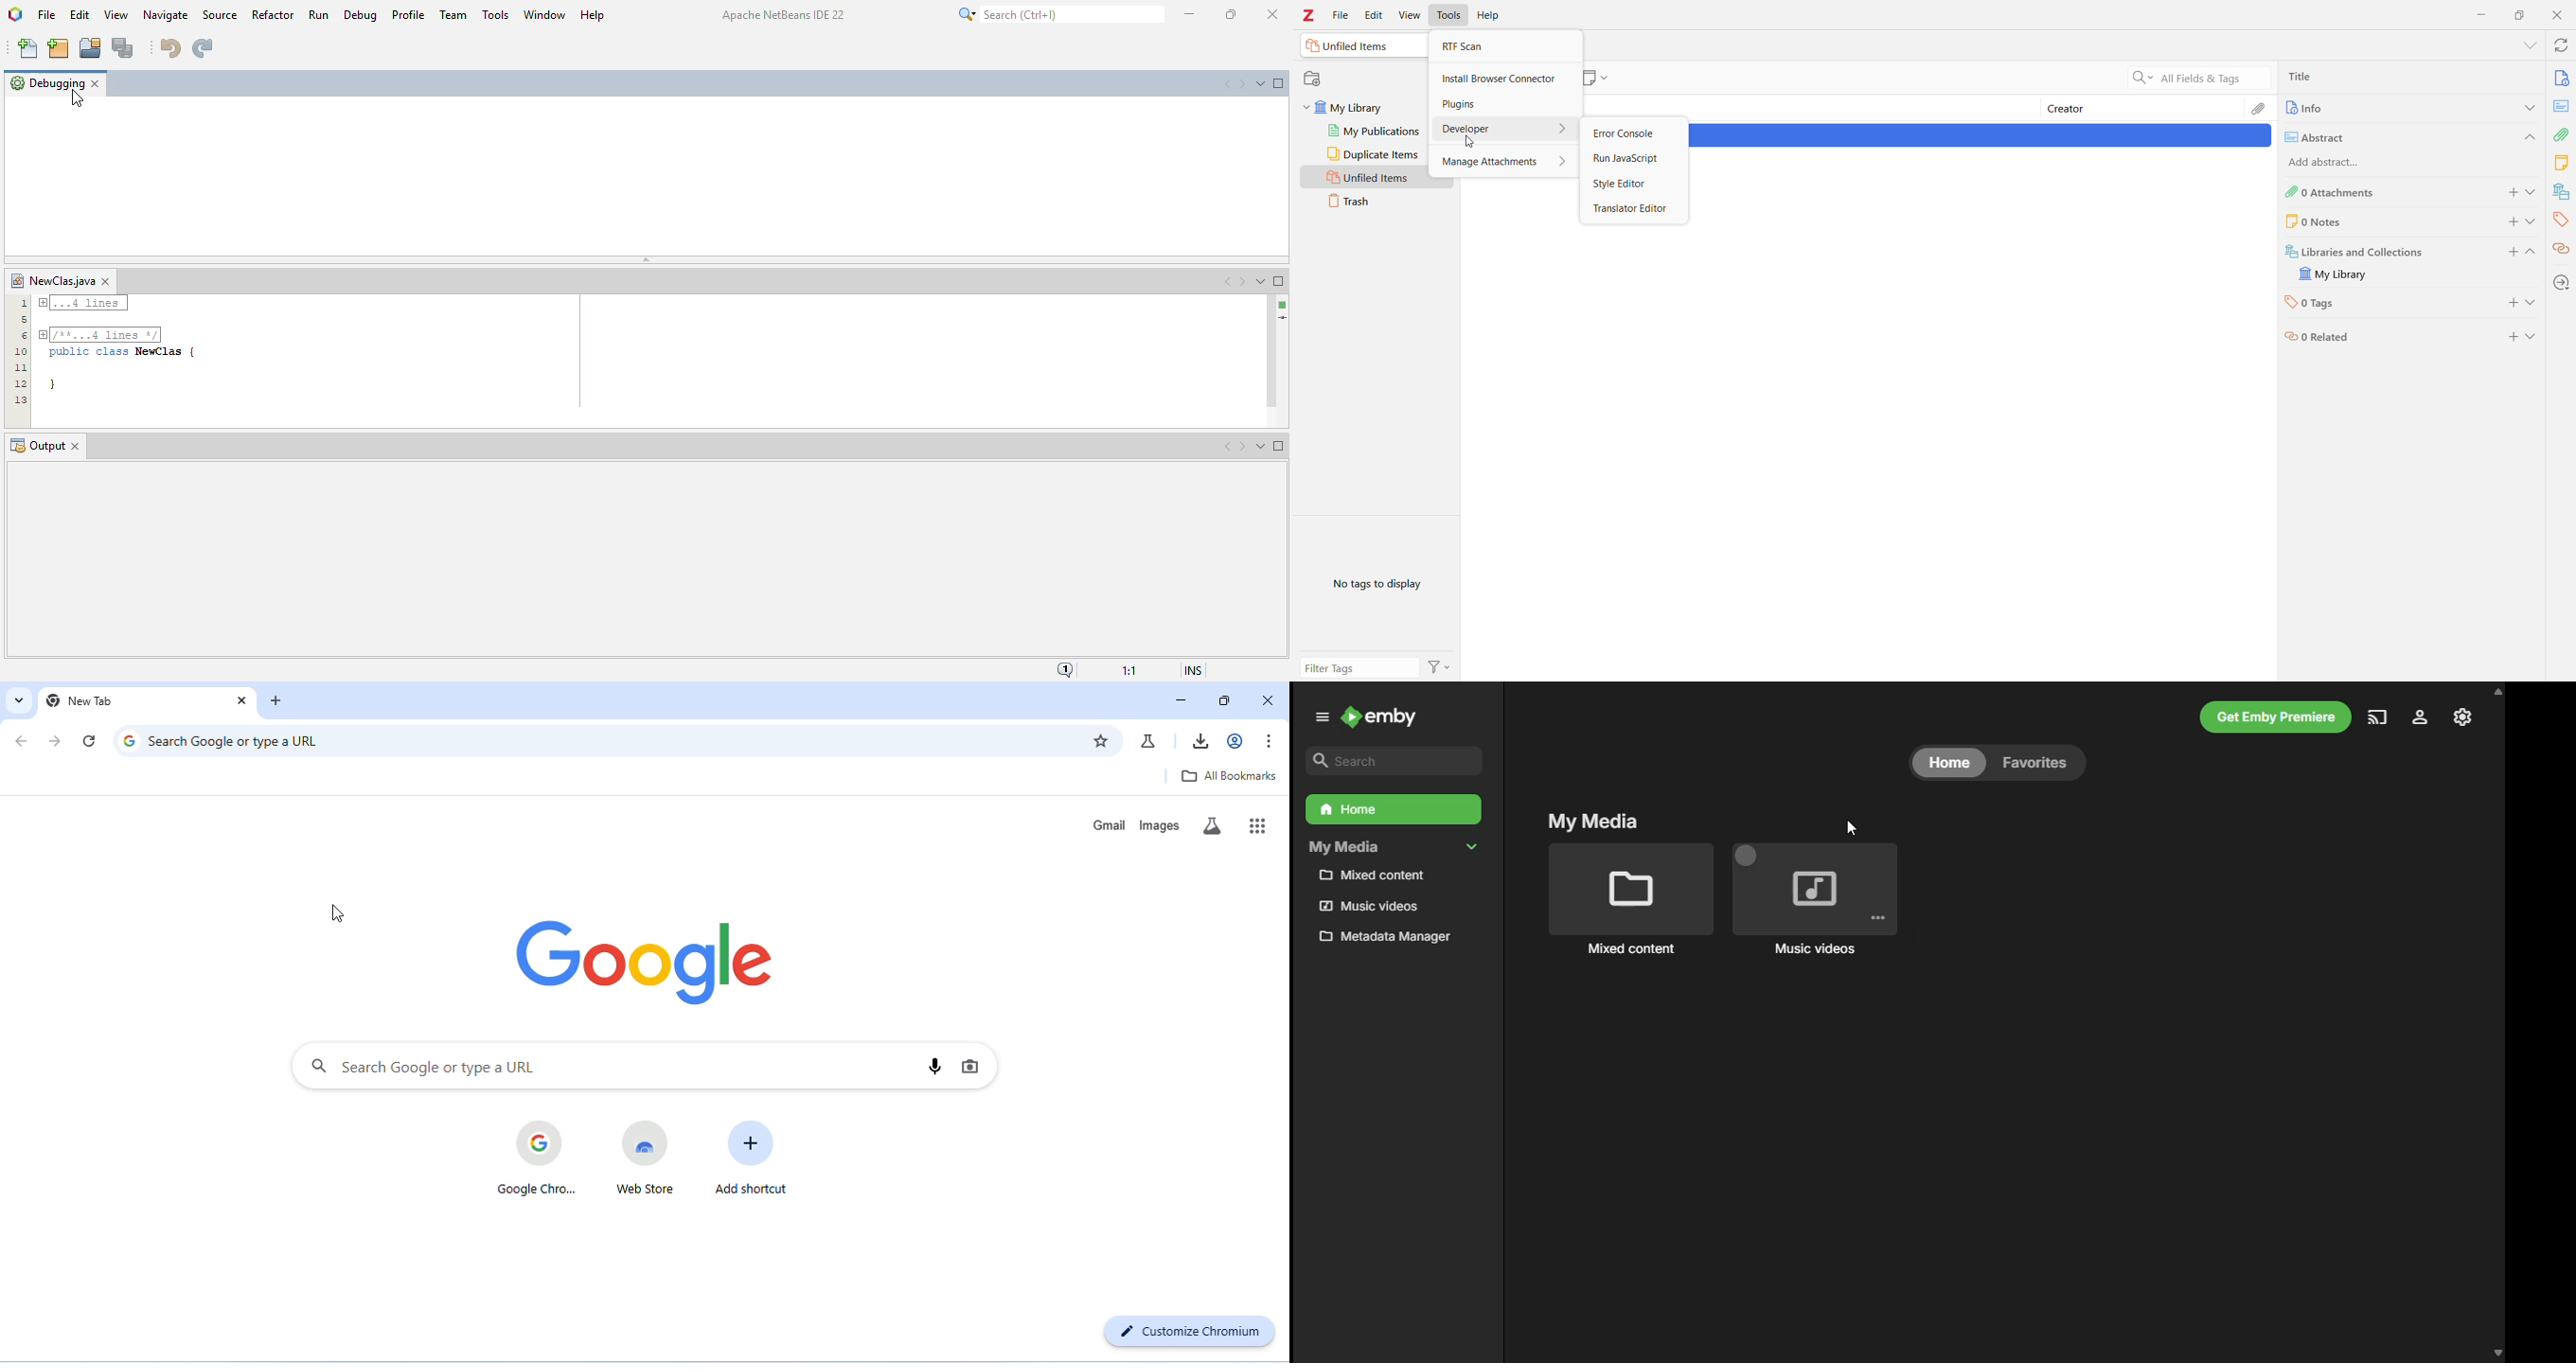  Describe the element at coordinates (1981, 136) in the screenshot. I see `Selected Item` at that location.